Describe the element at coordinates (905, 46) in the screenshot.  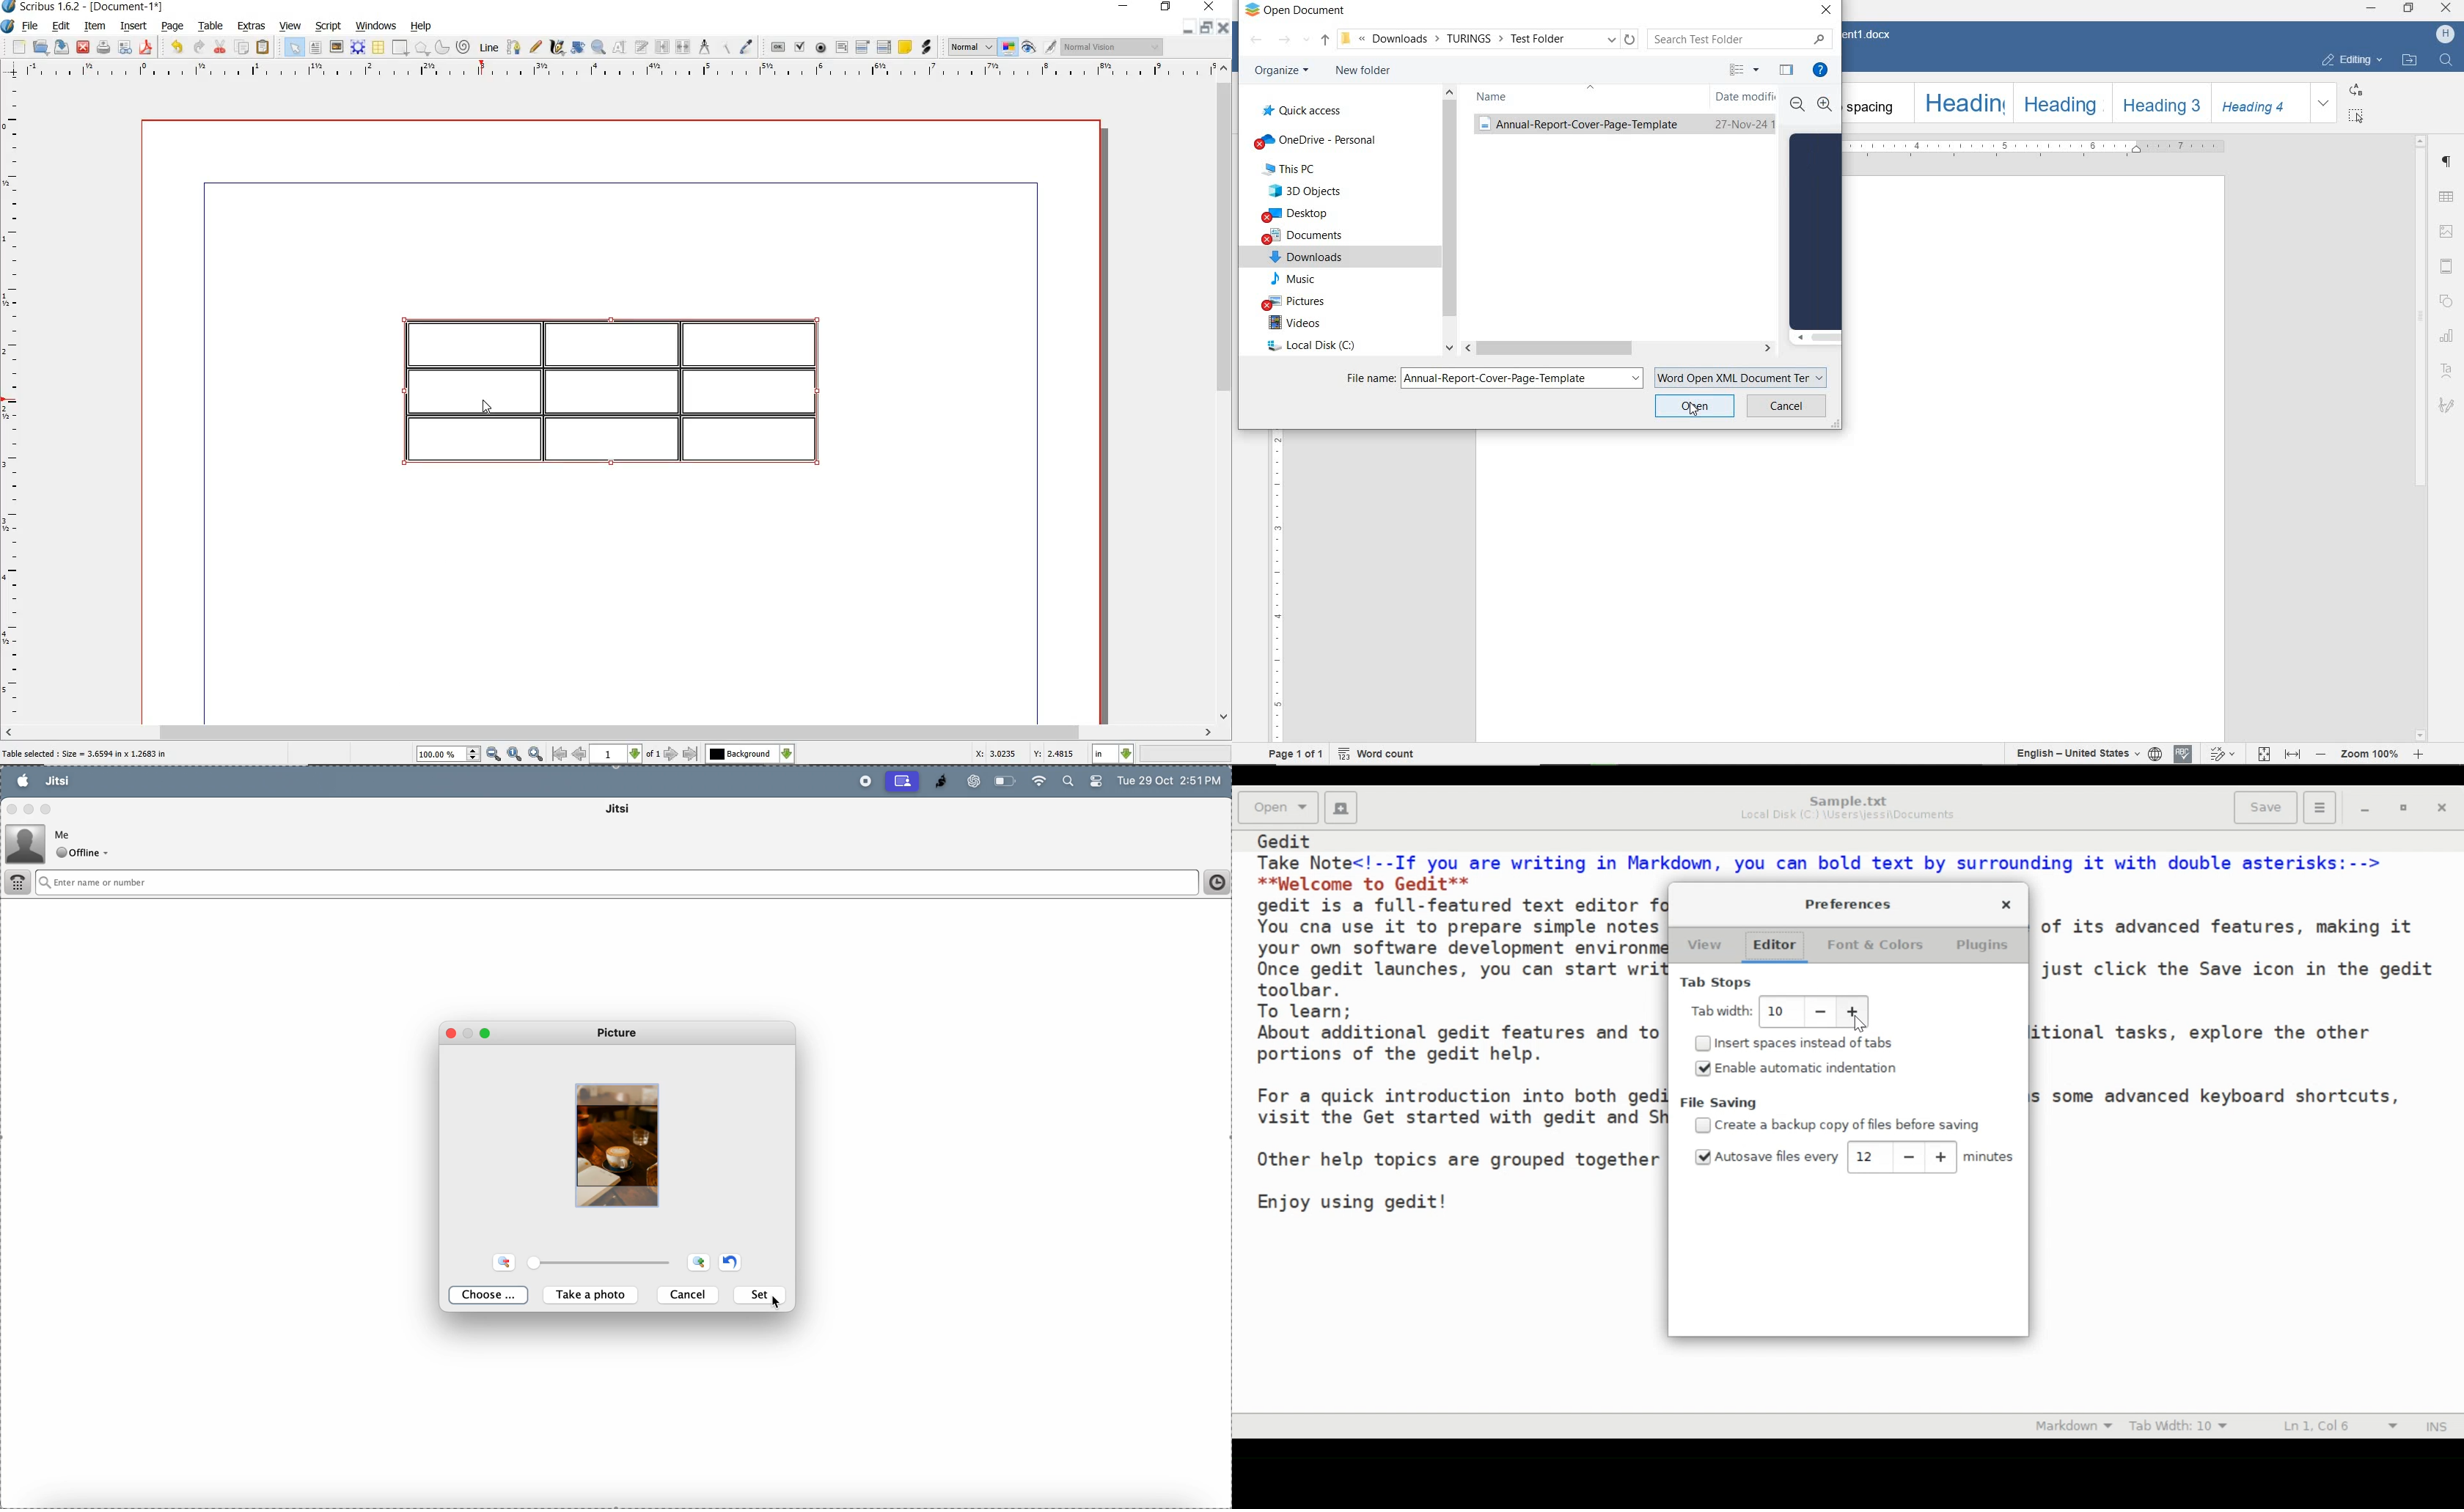
I see `text annotatin` at that location.